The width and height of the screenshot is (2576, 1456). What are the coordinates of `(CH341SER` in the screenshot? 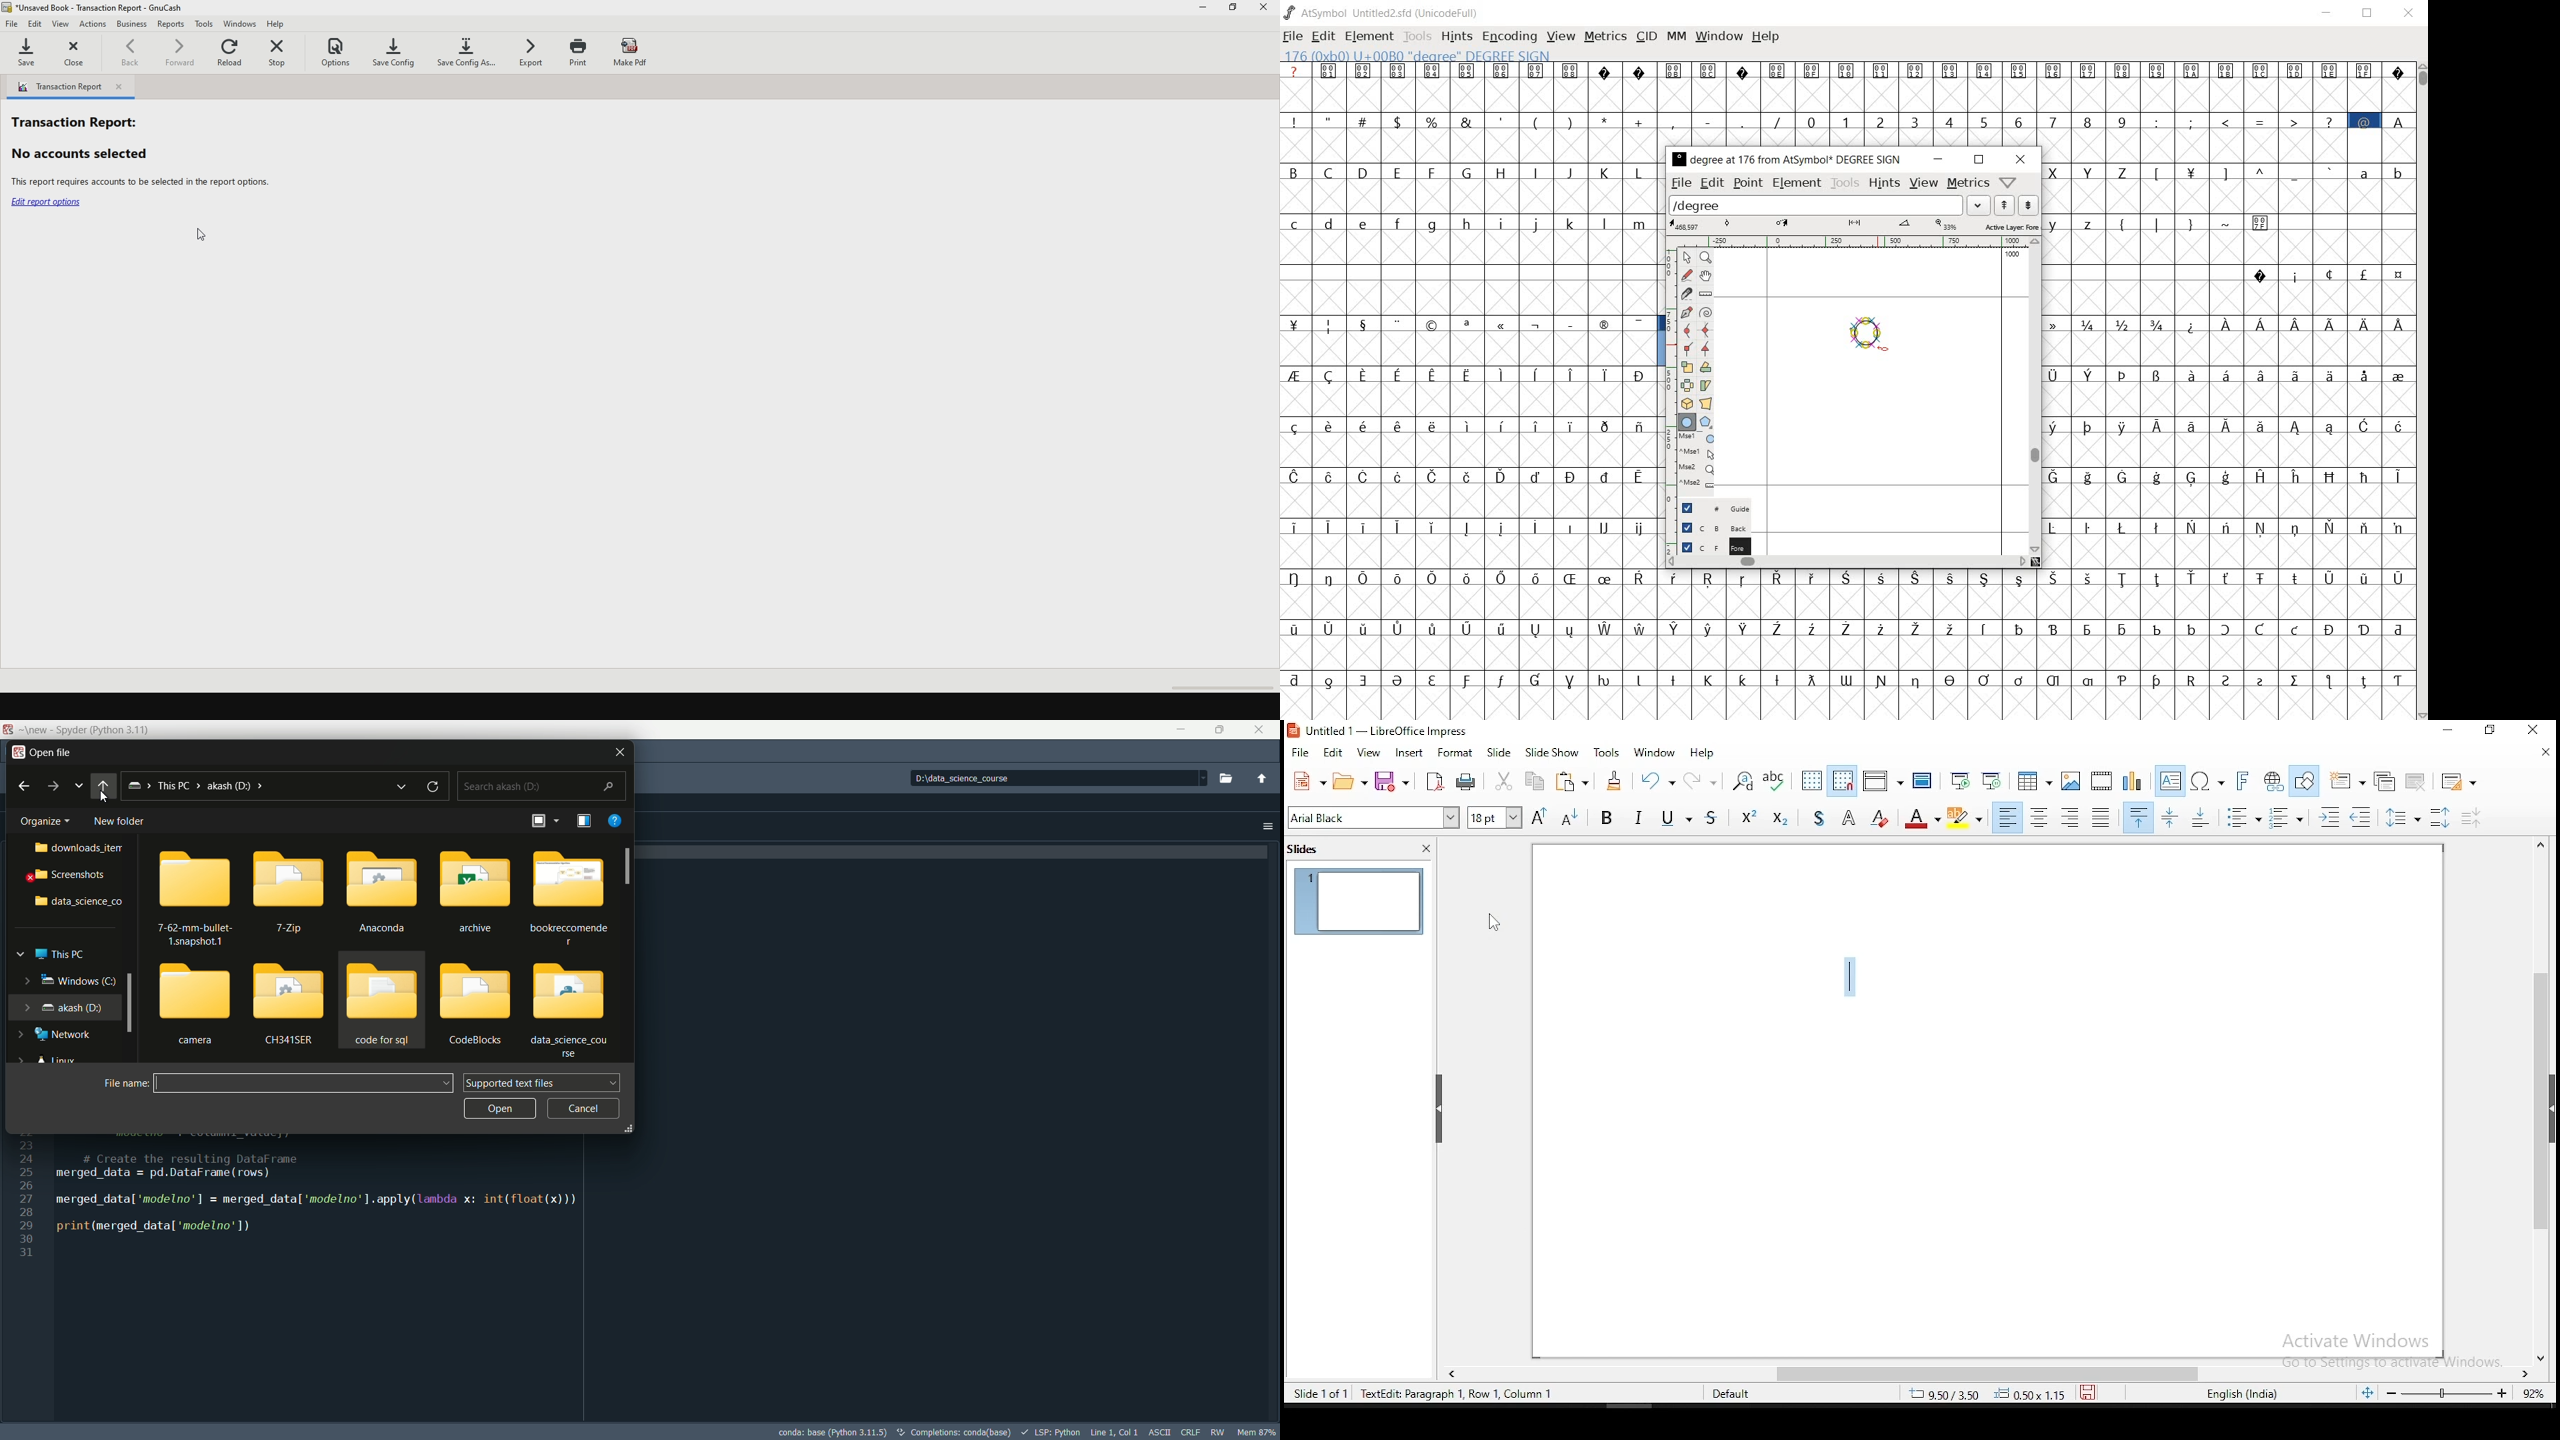 It's located at (290, 1002).